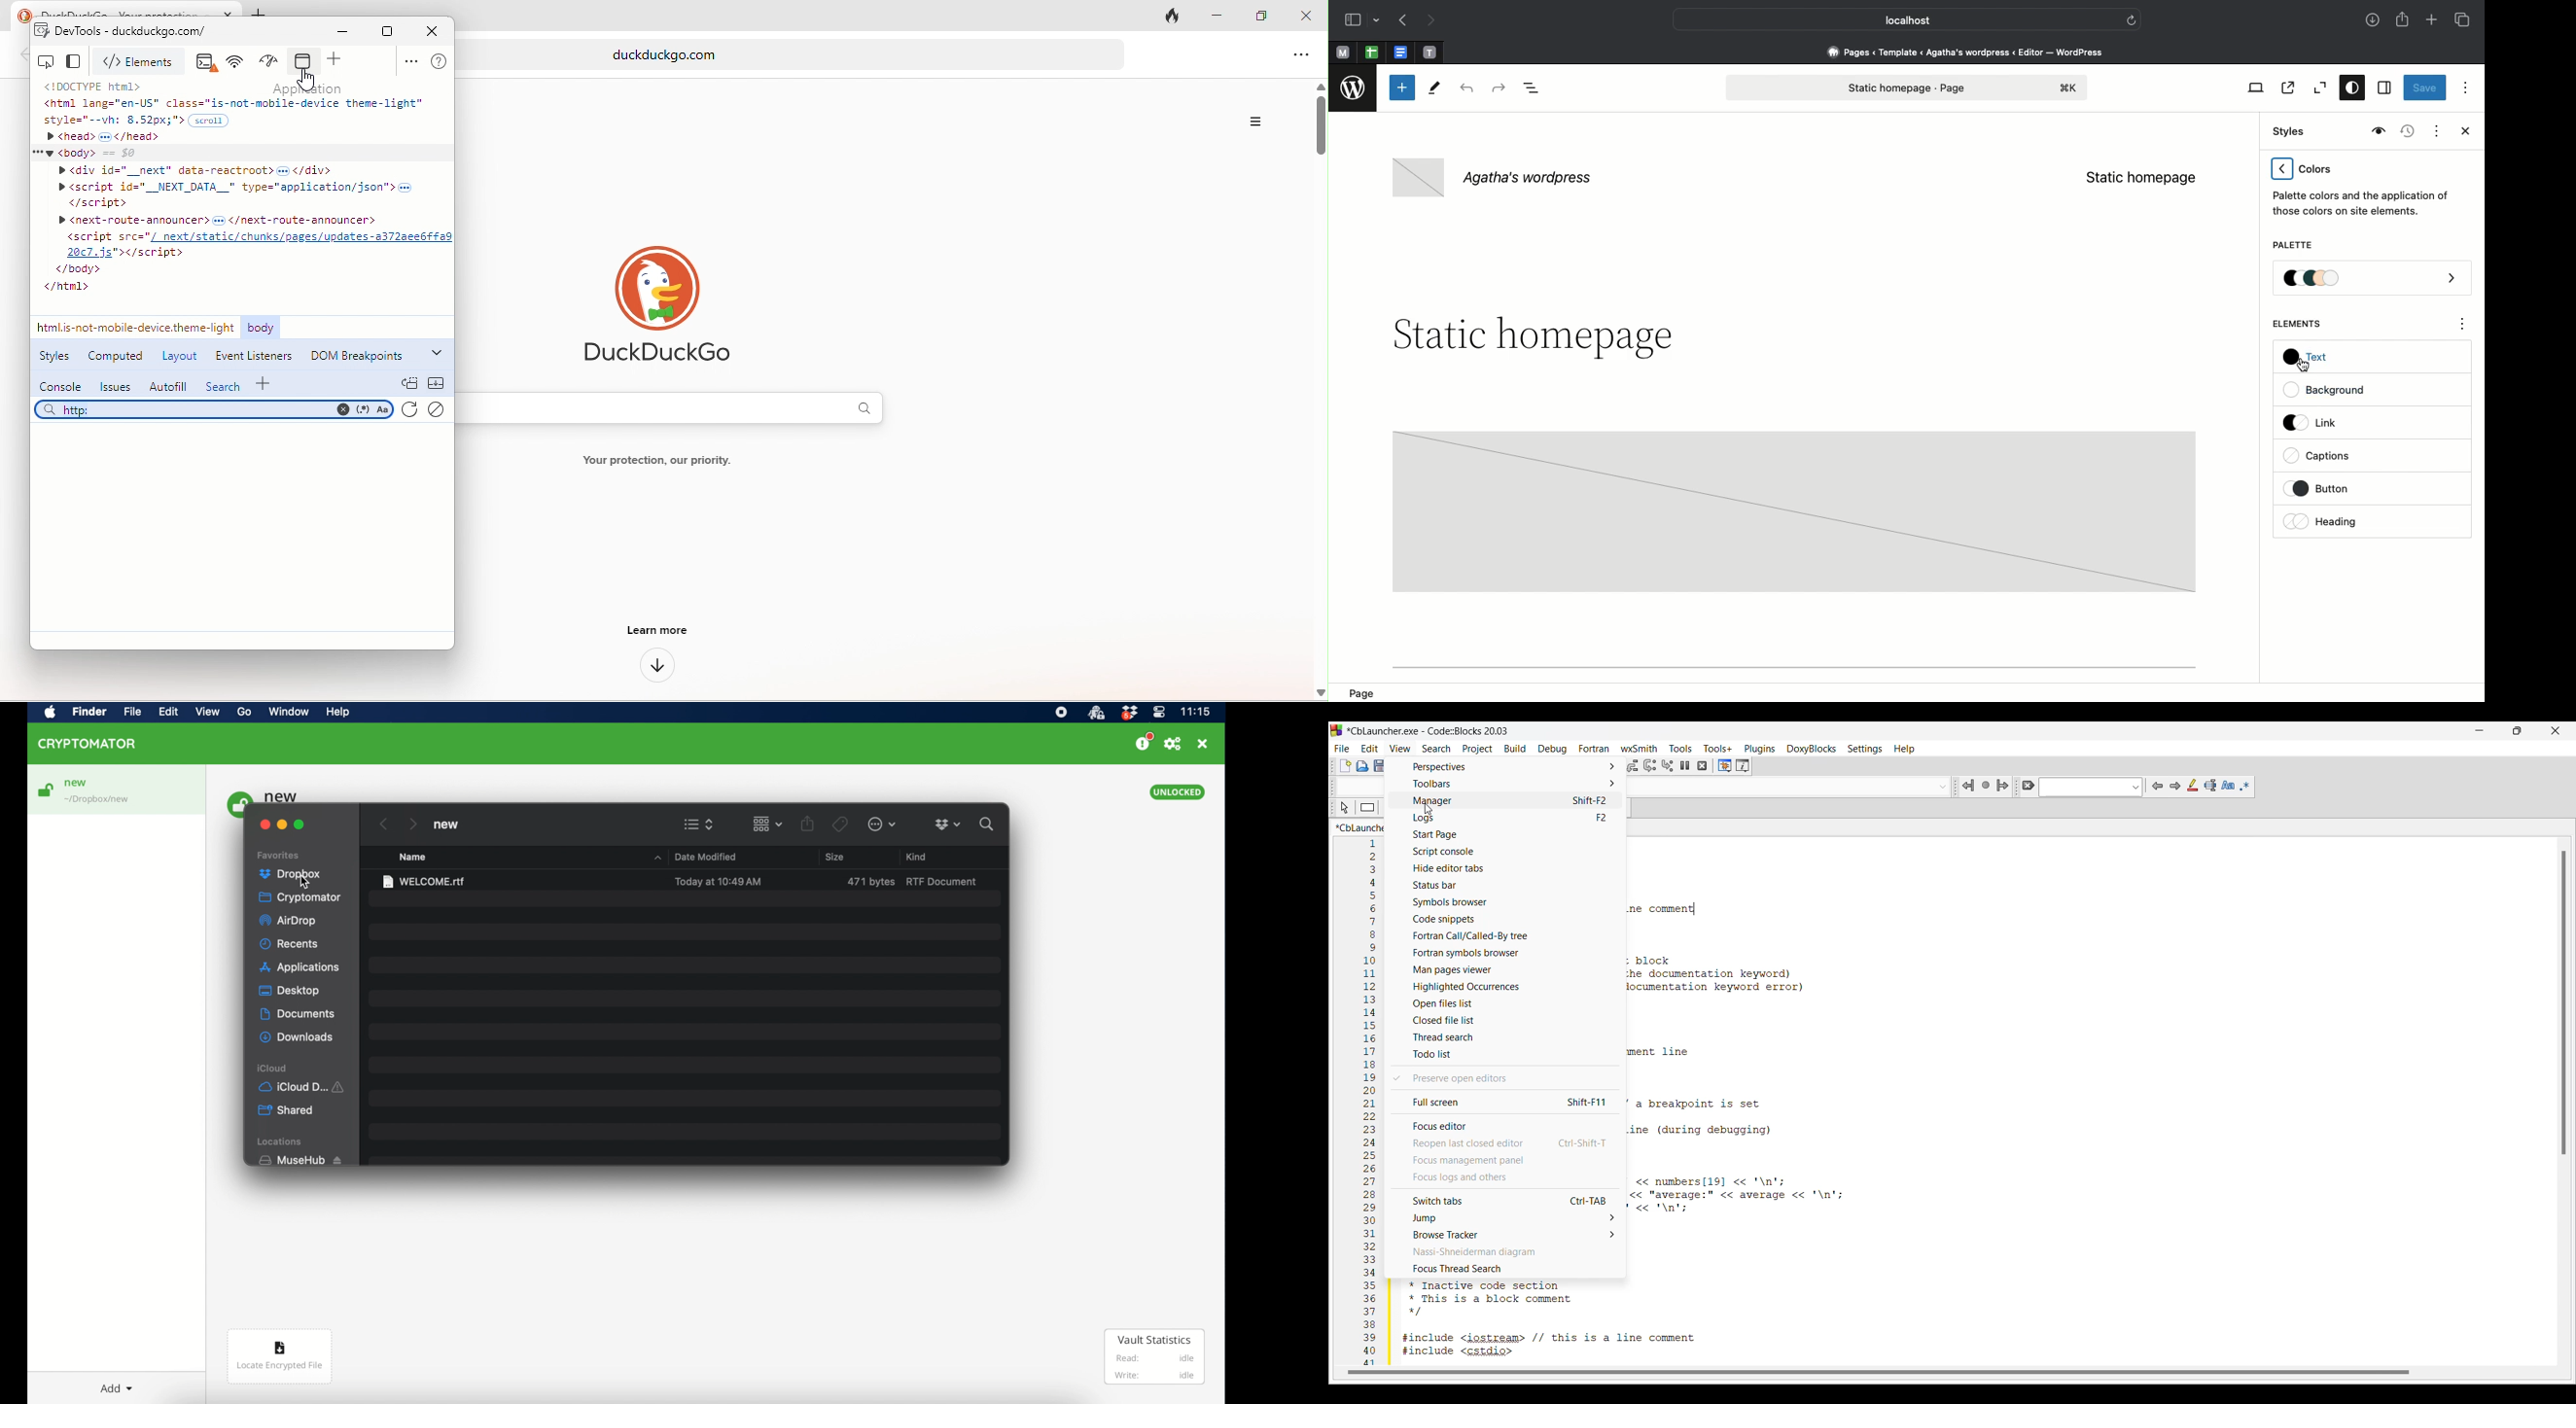 The width and height of the screenshot is (2576, 1428). What do you see at coordinates (306, 885) in the screenshot?
I see `cursor` at bounding box center [306, 885].